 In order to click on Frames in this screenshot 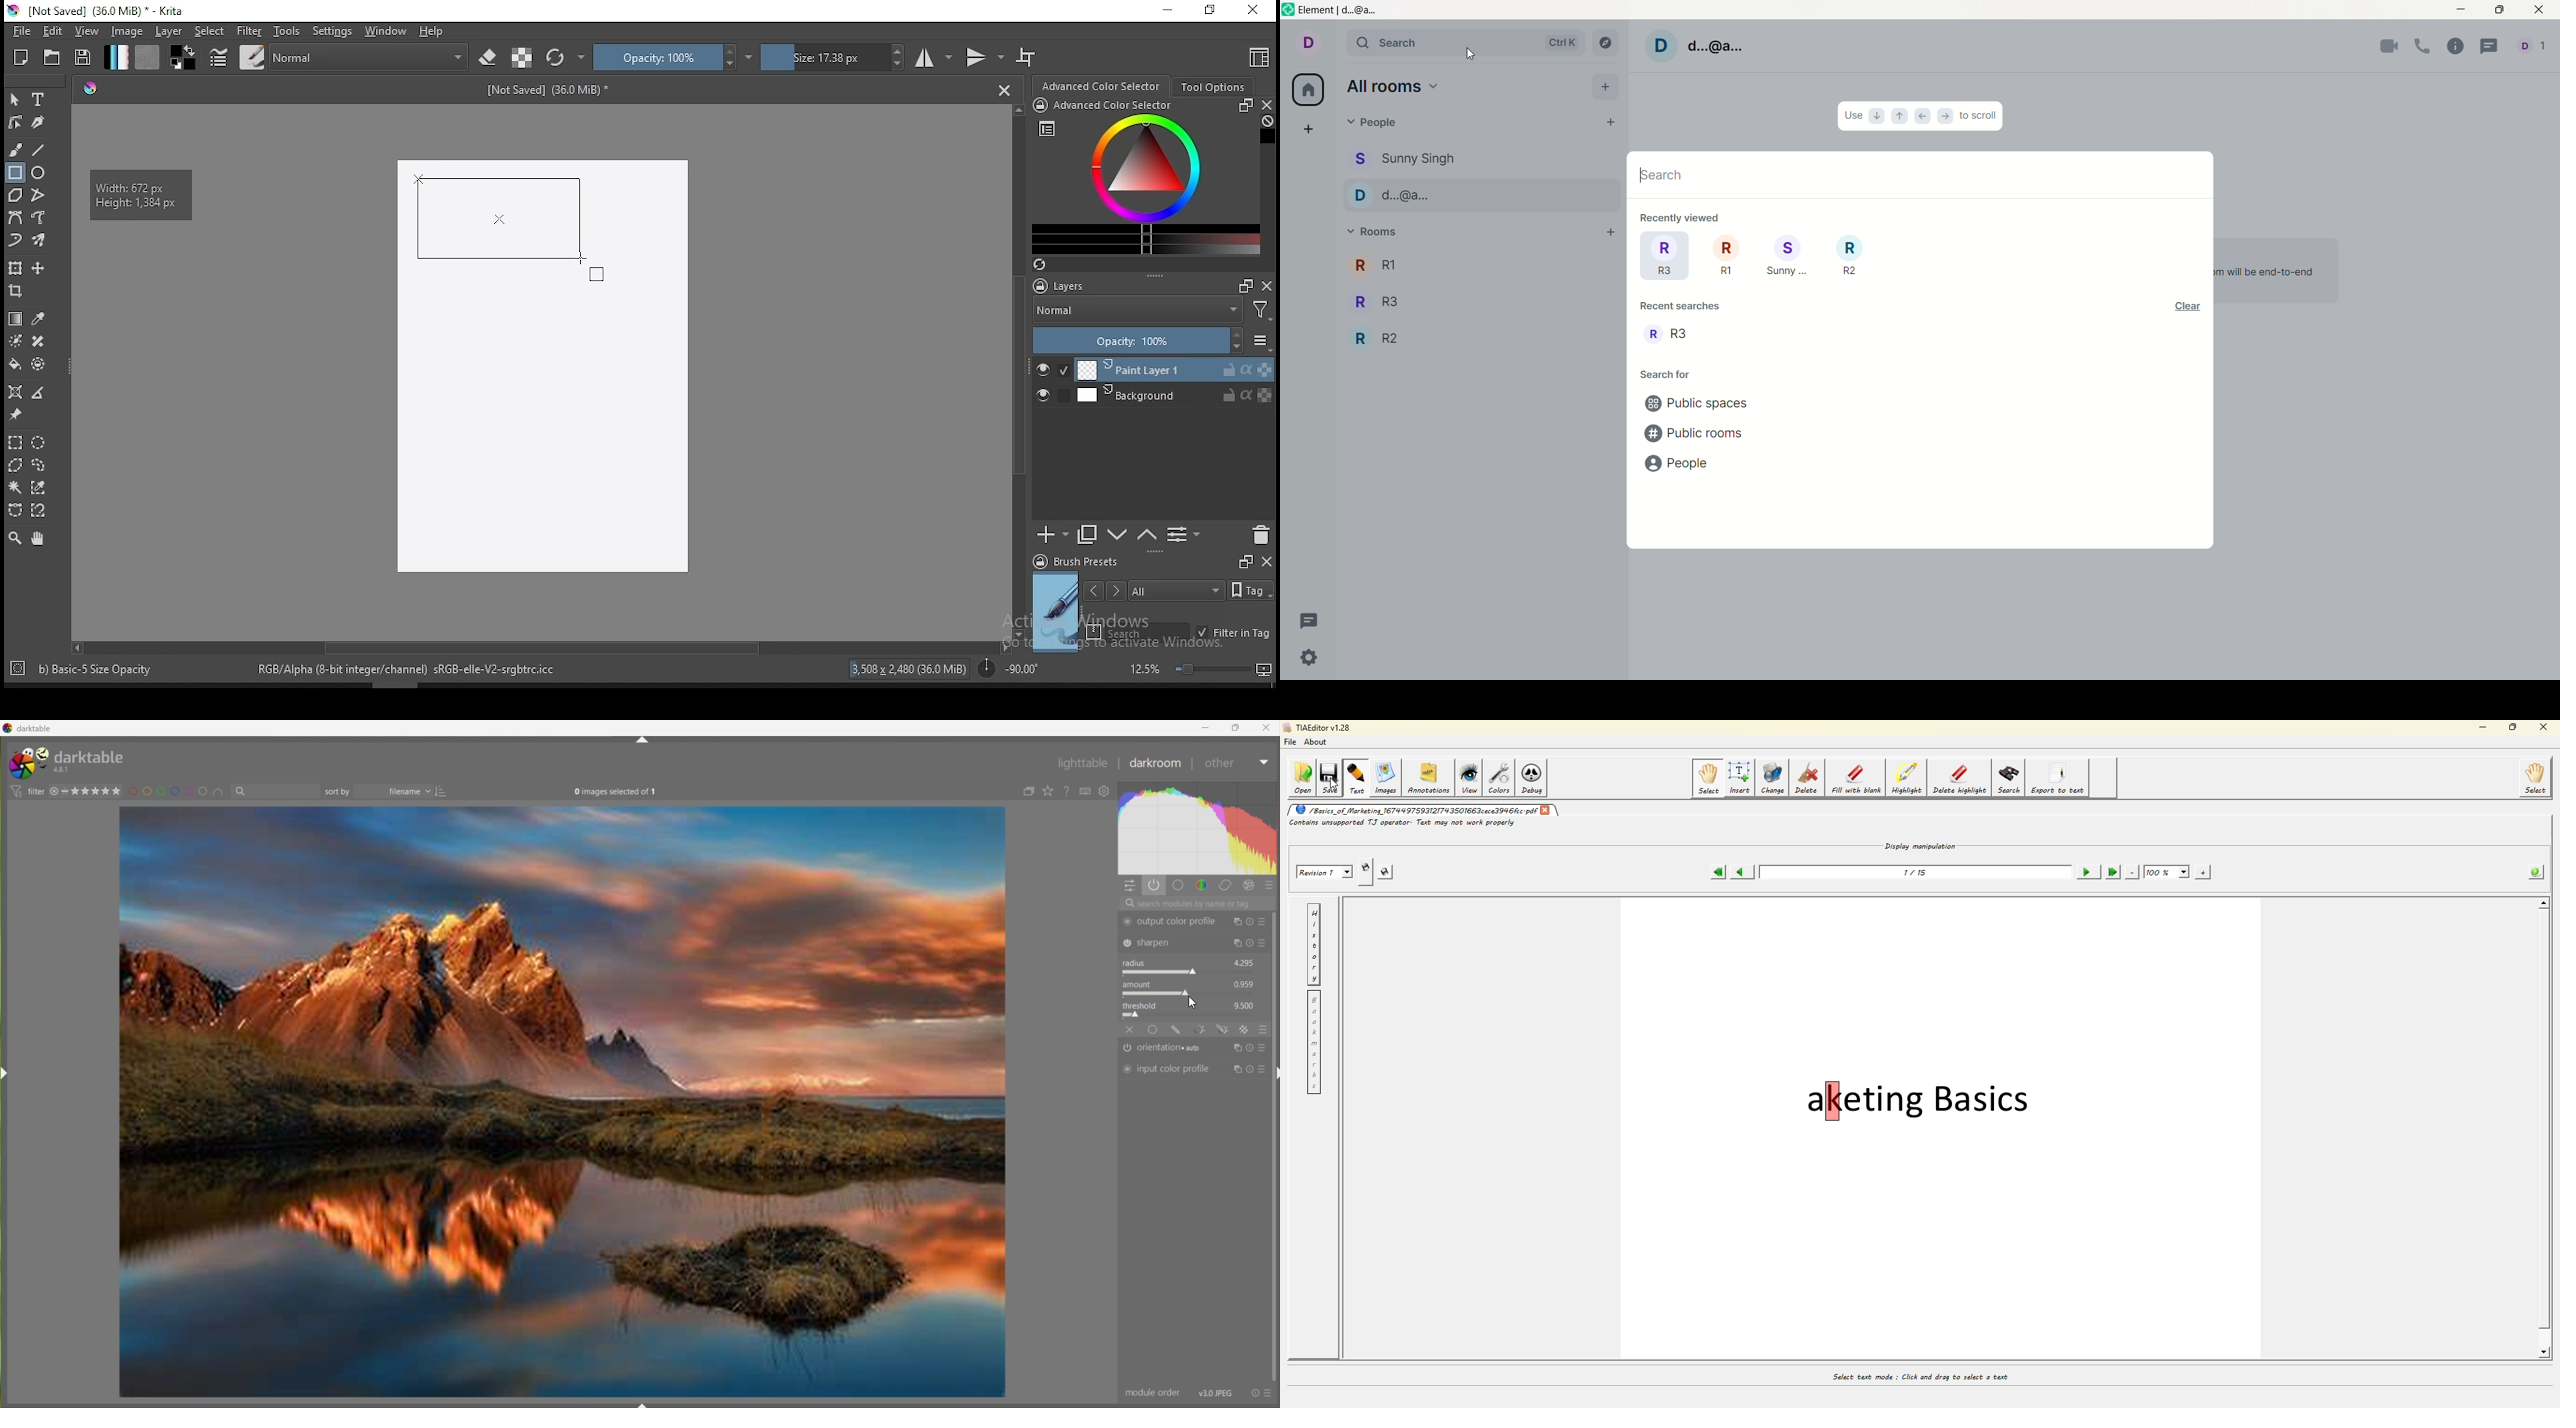, I will do `click(1240, 285)`.